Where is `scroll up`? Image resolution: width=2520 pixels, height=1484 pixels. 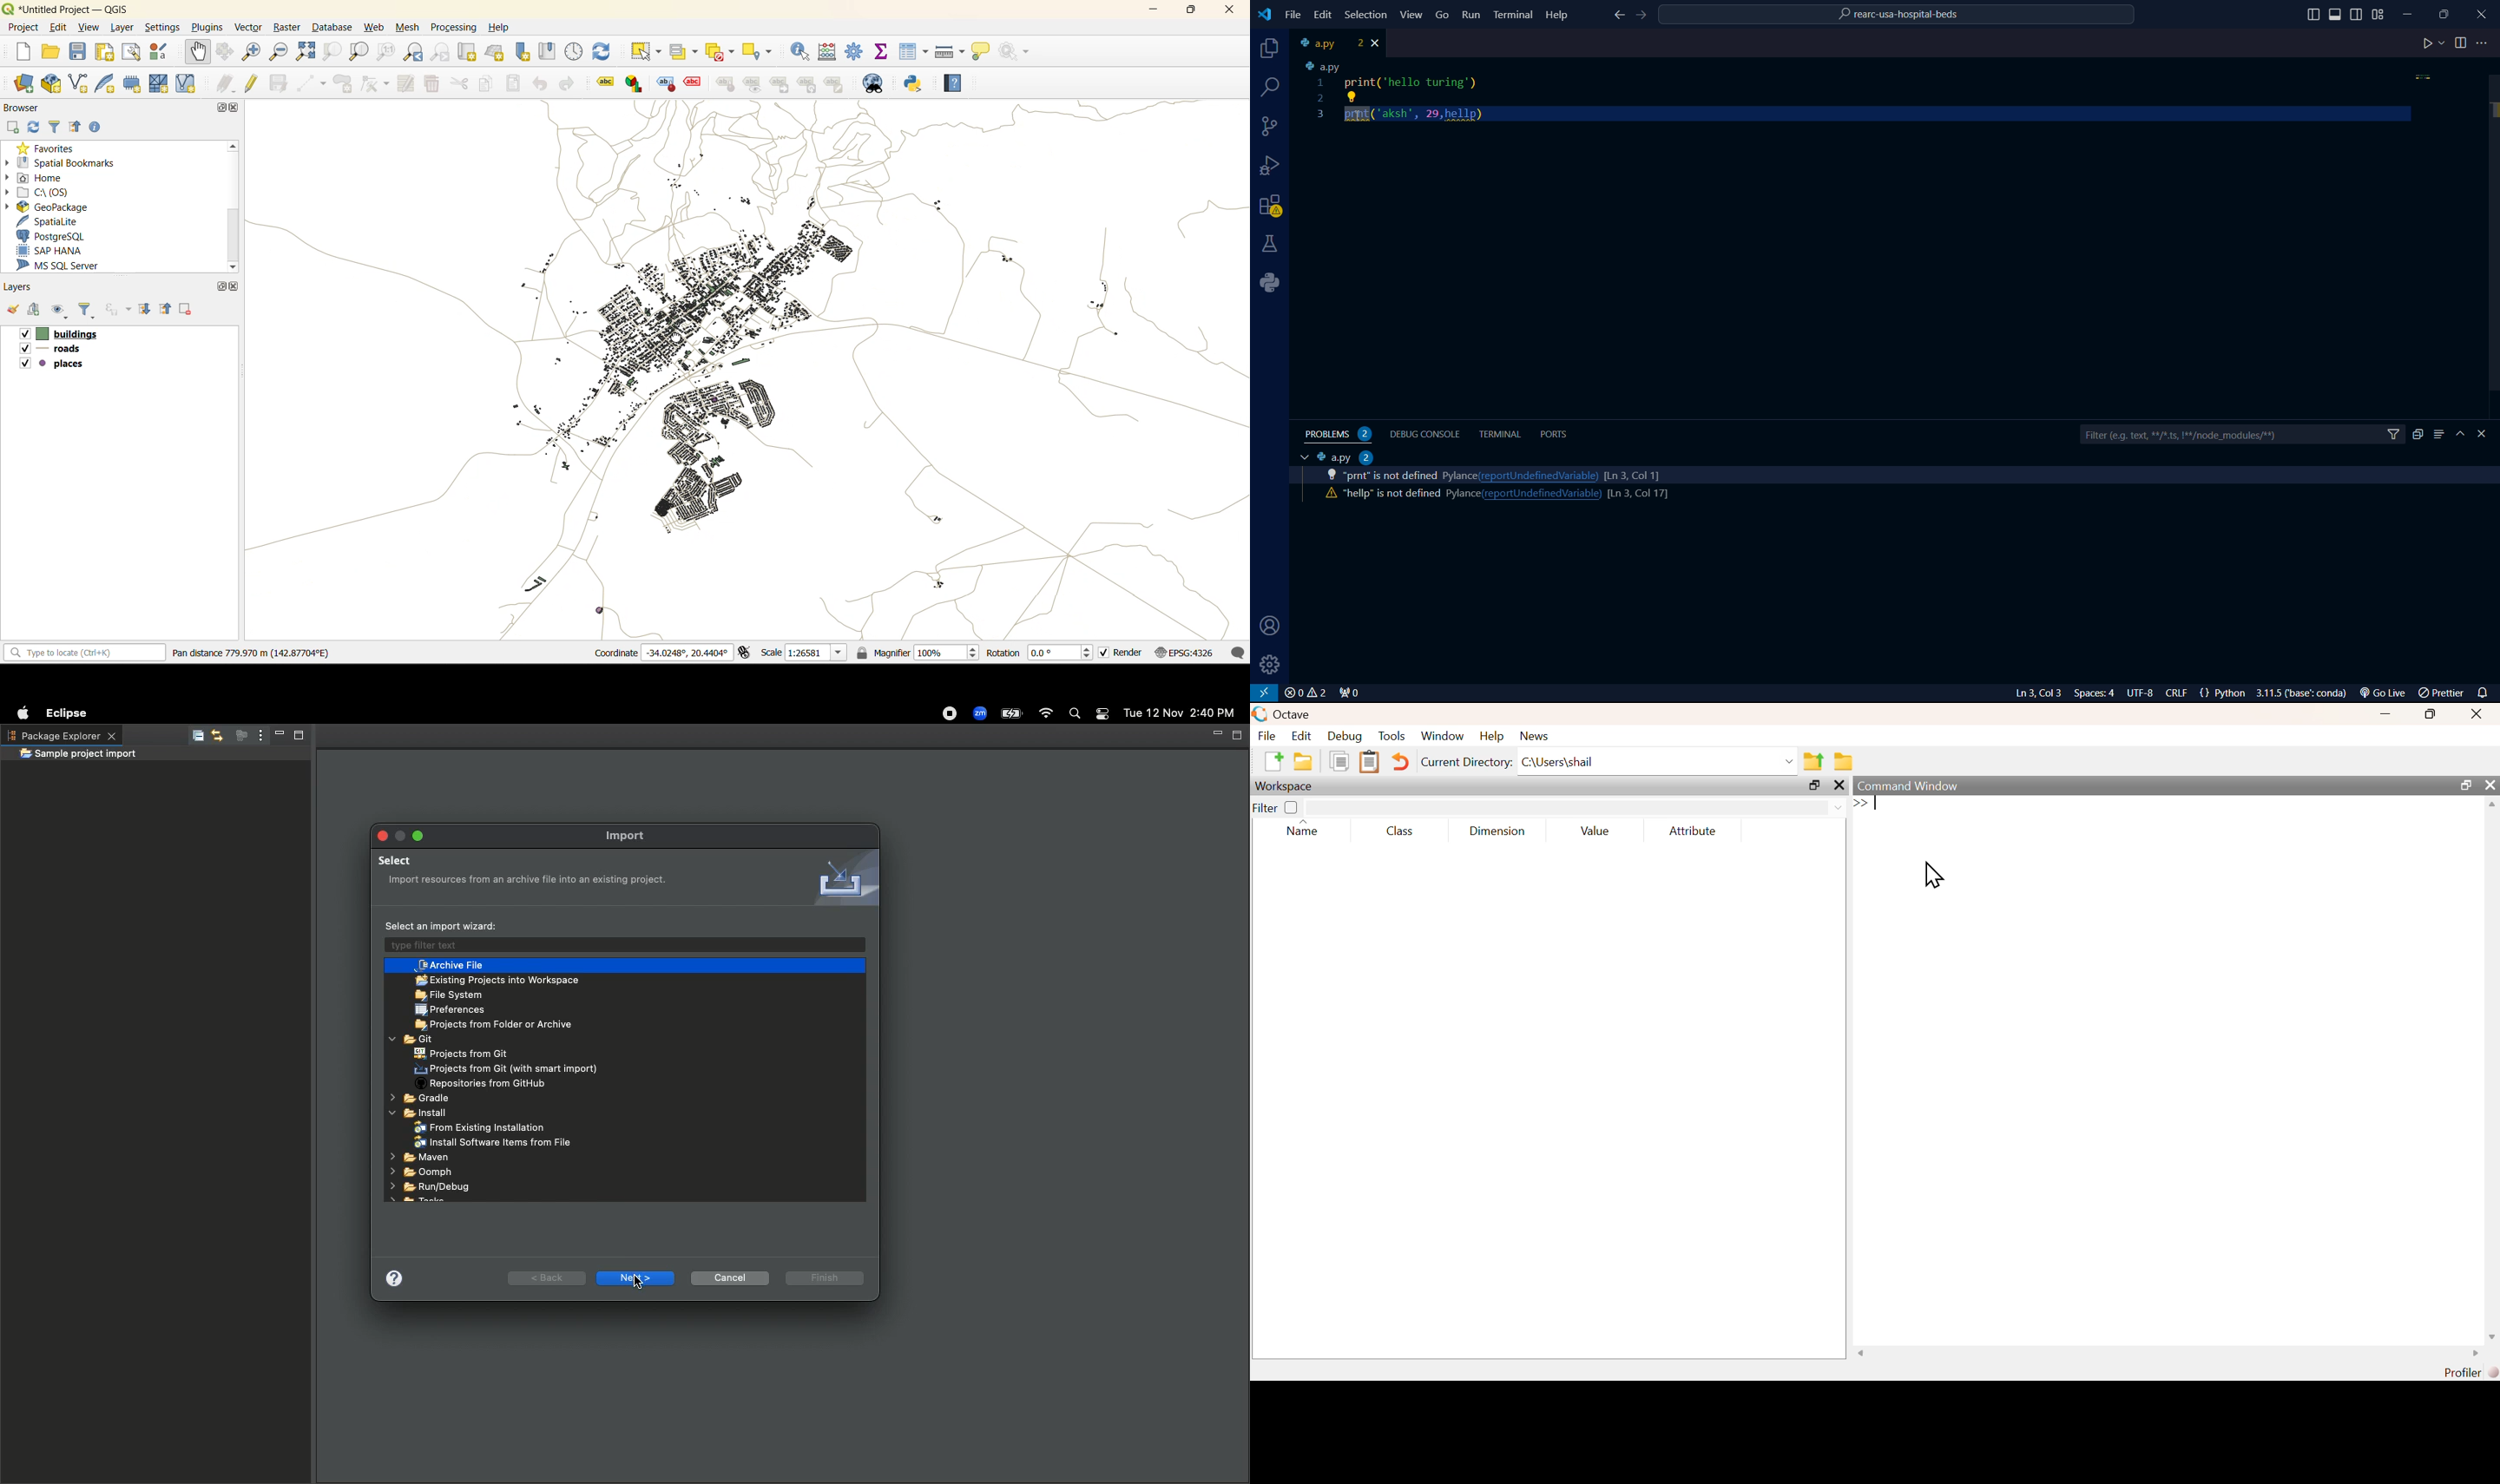 scroll up is located at coordinates (2488, 805).